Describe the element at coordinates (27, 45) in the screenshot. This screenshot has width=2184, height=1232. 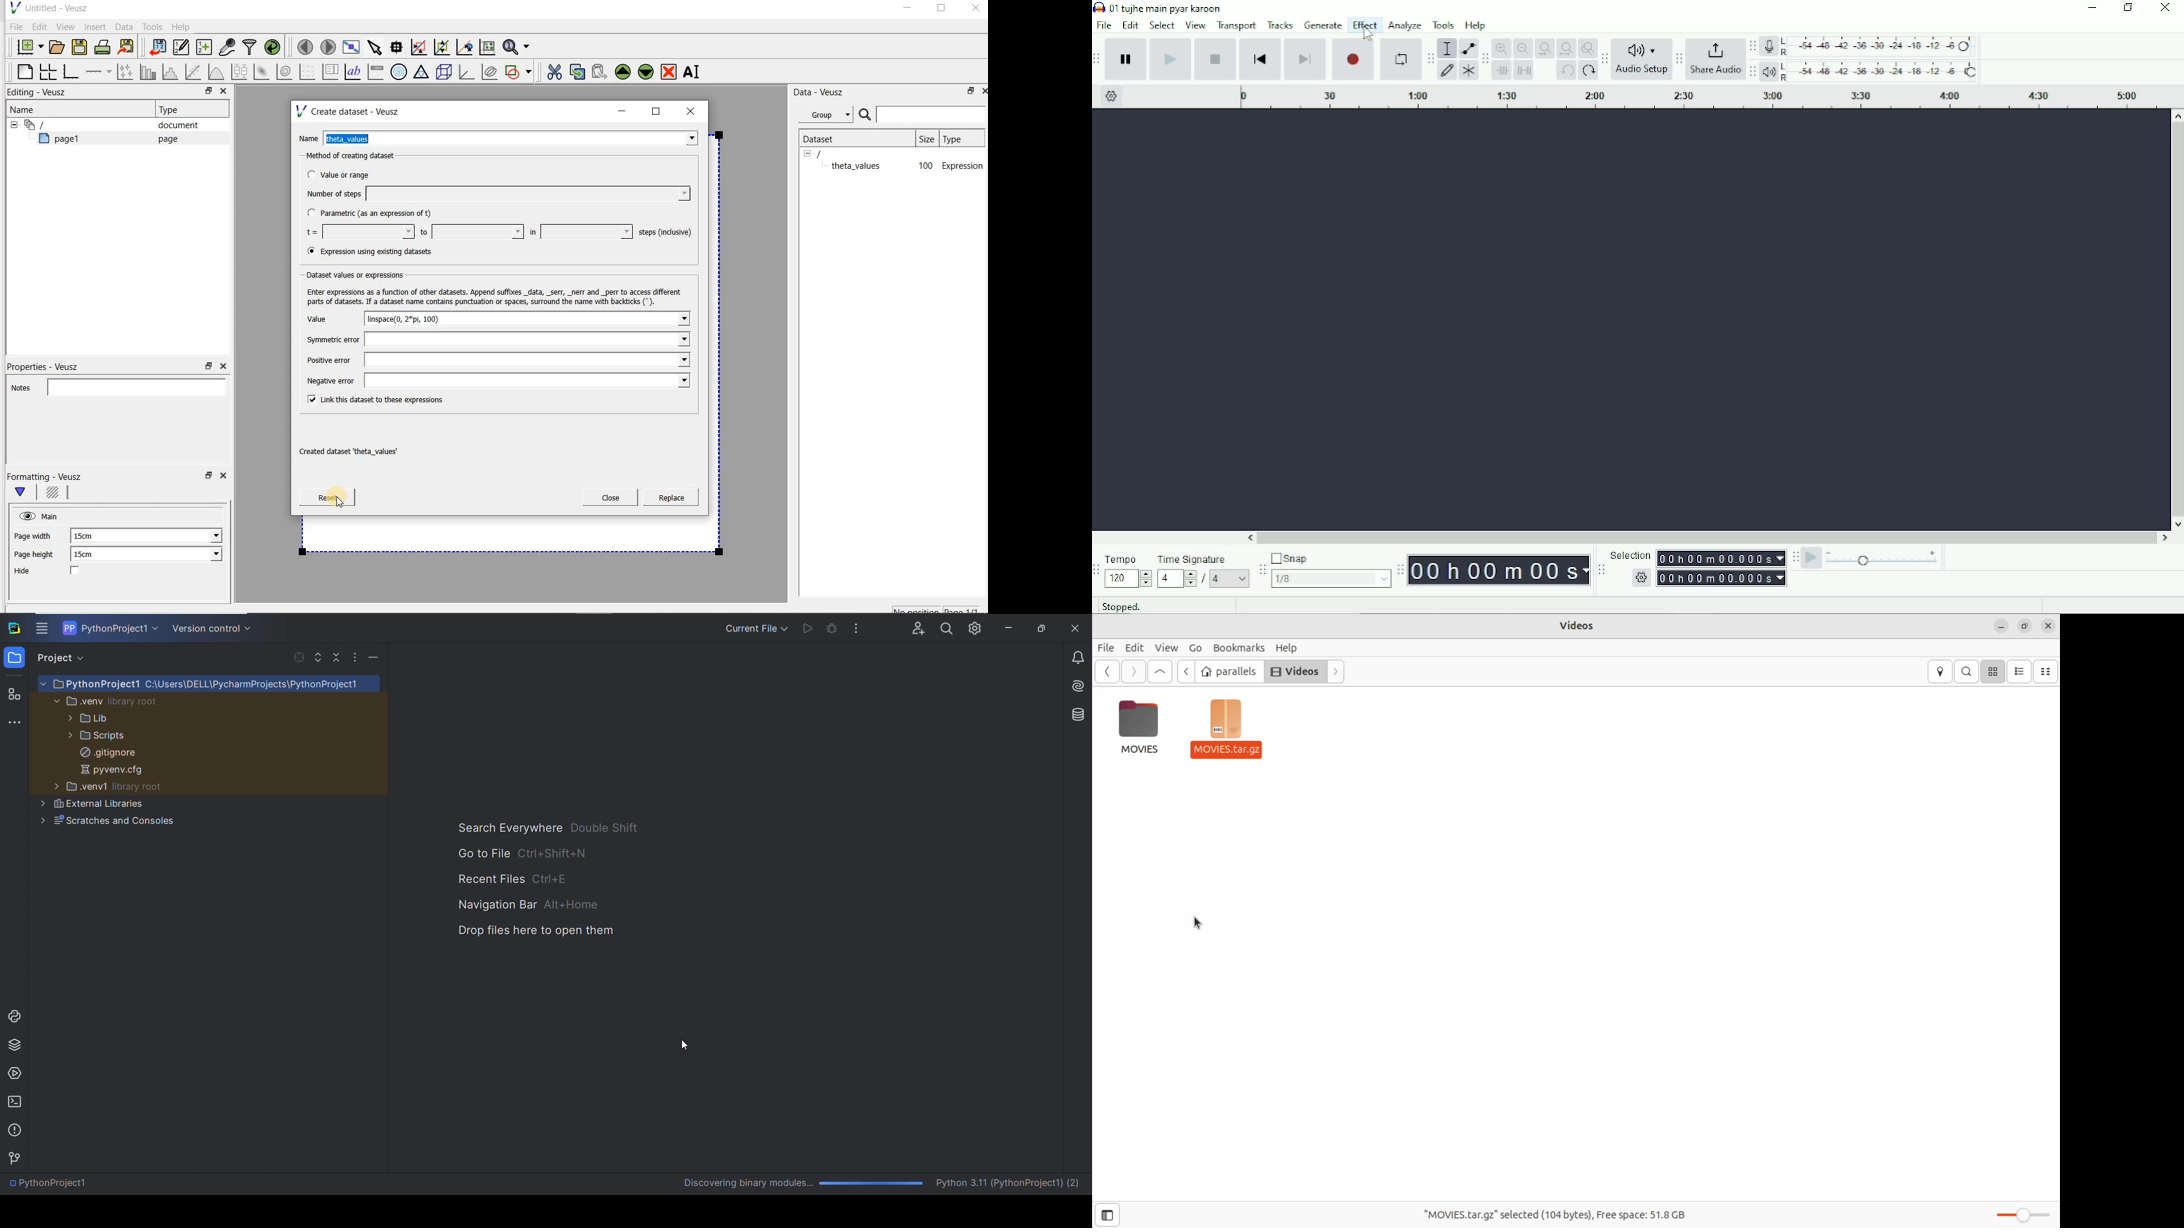
I see `new document` at that location.